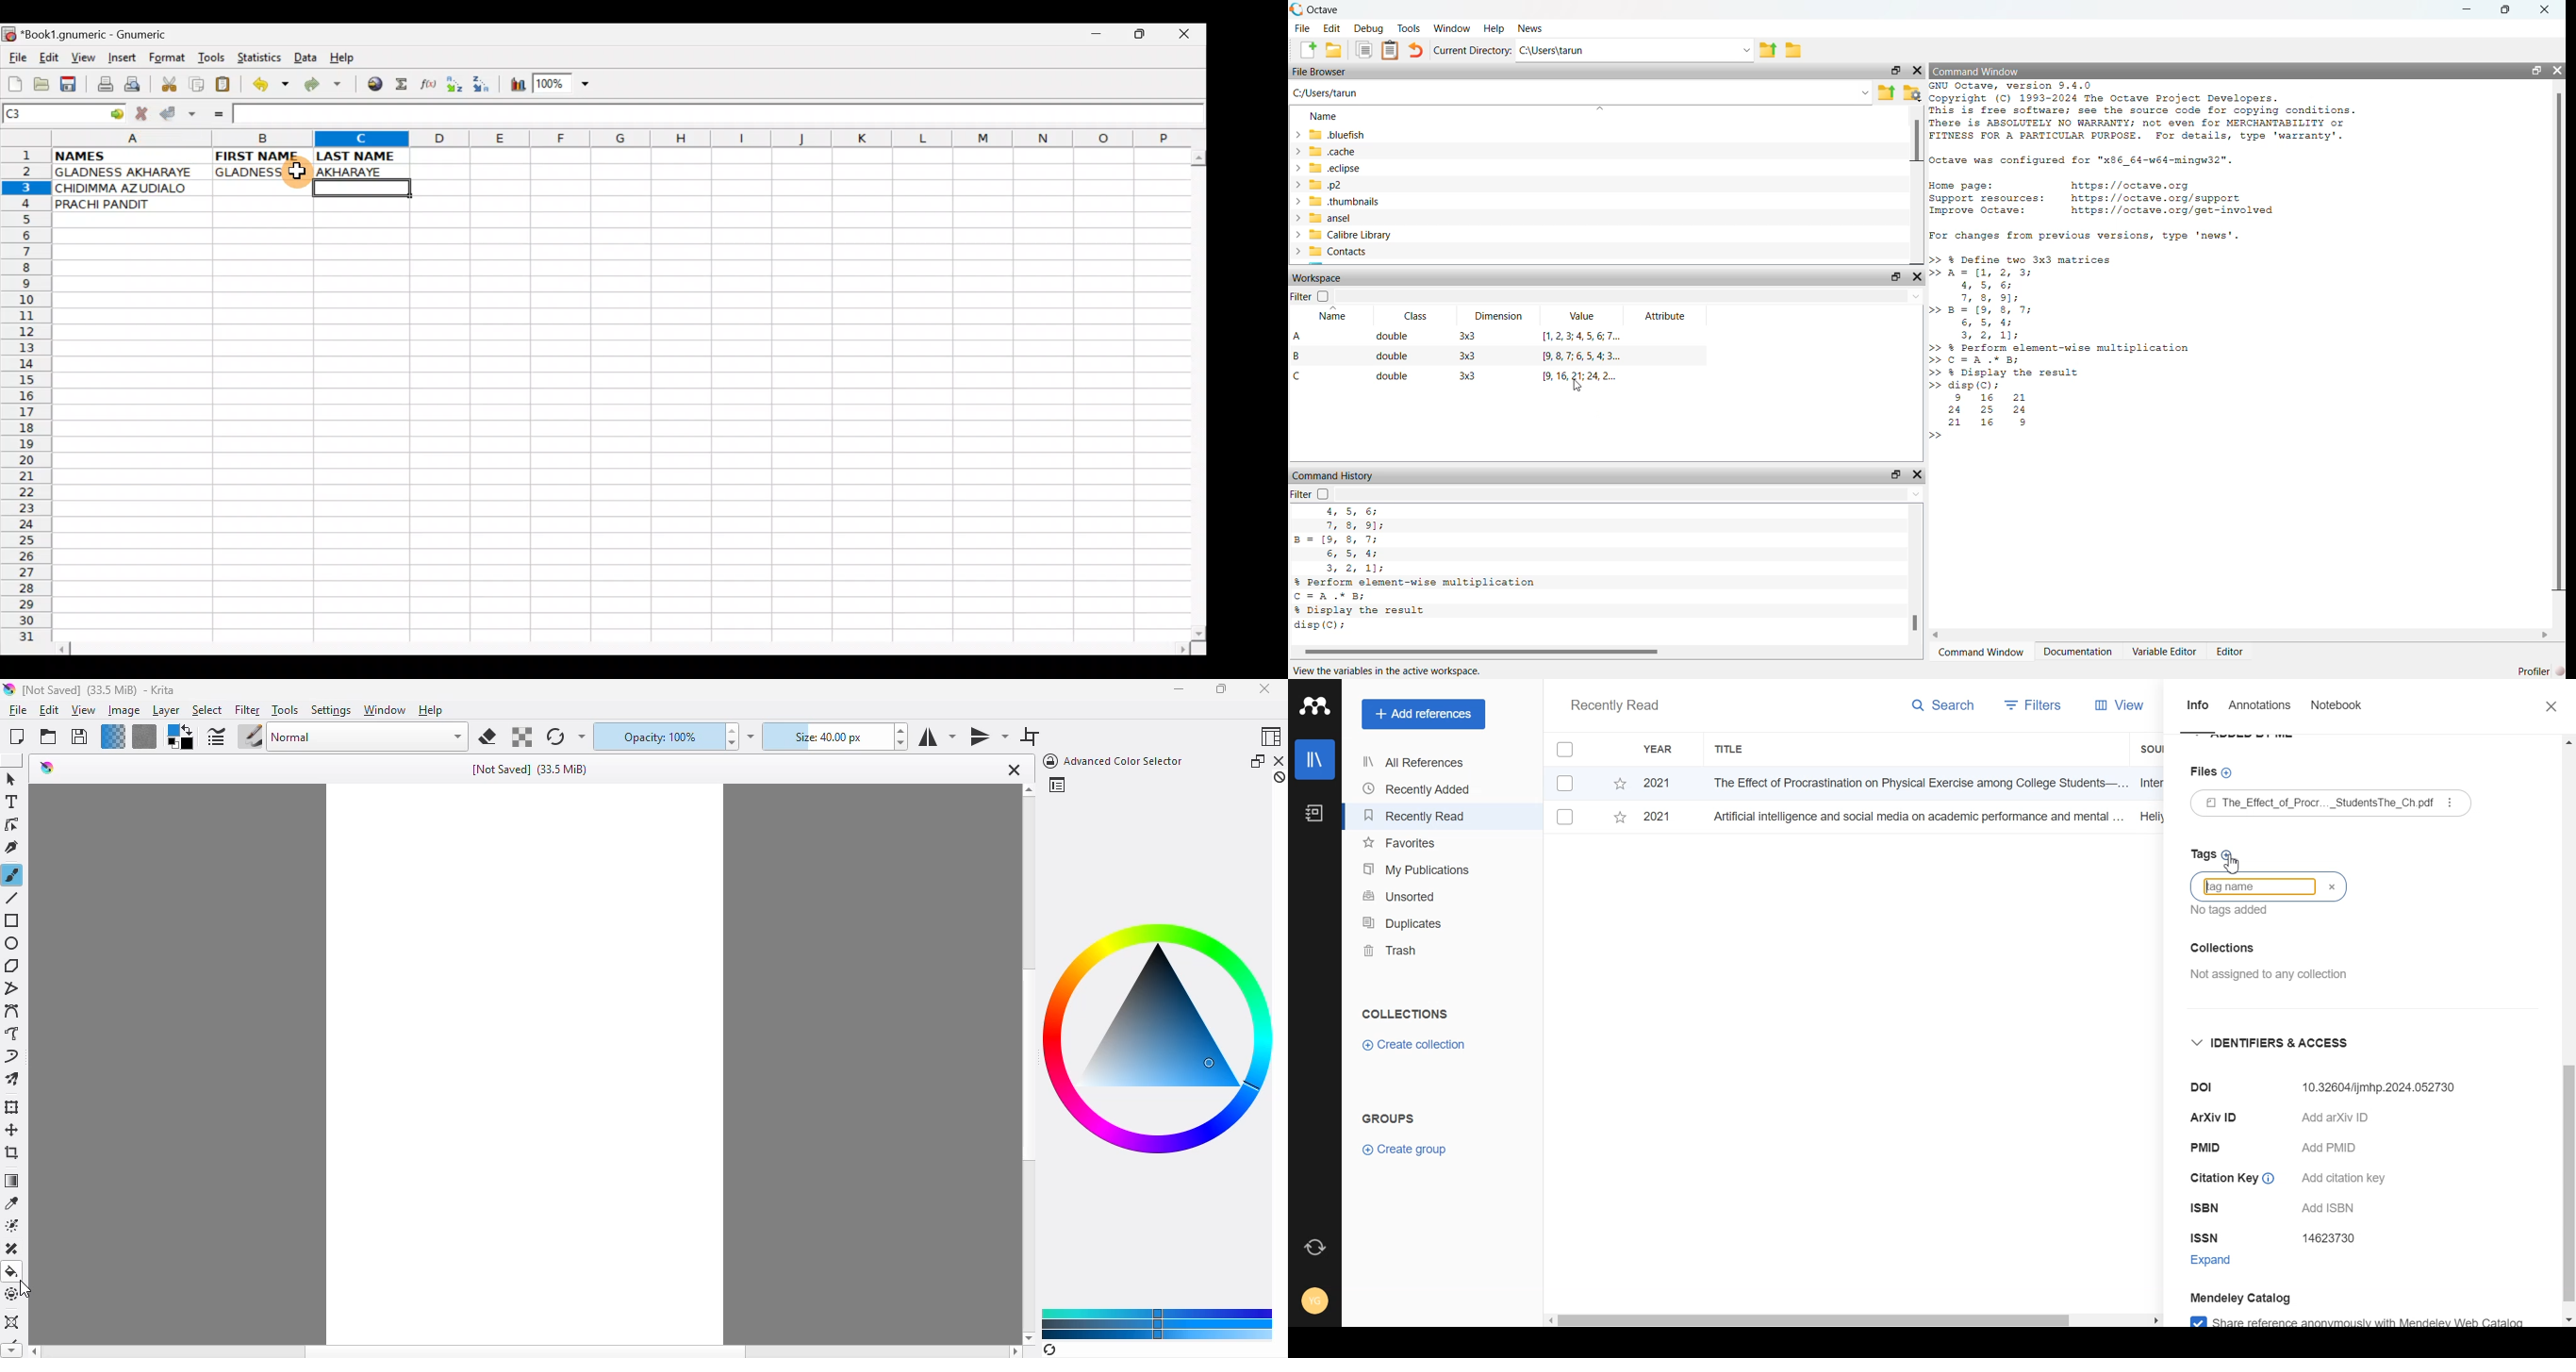  I want to click on Title, so click(1730, 749).